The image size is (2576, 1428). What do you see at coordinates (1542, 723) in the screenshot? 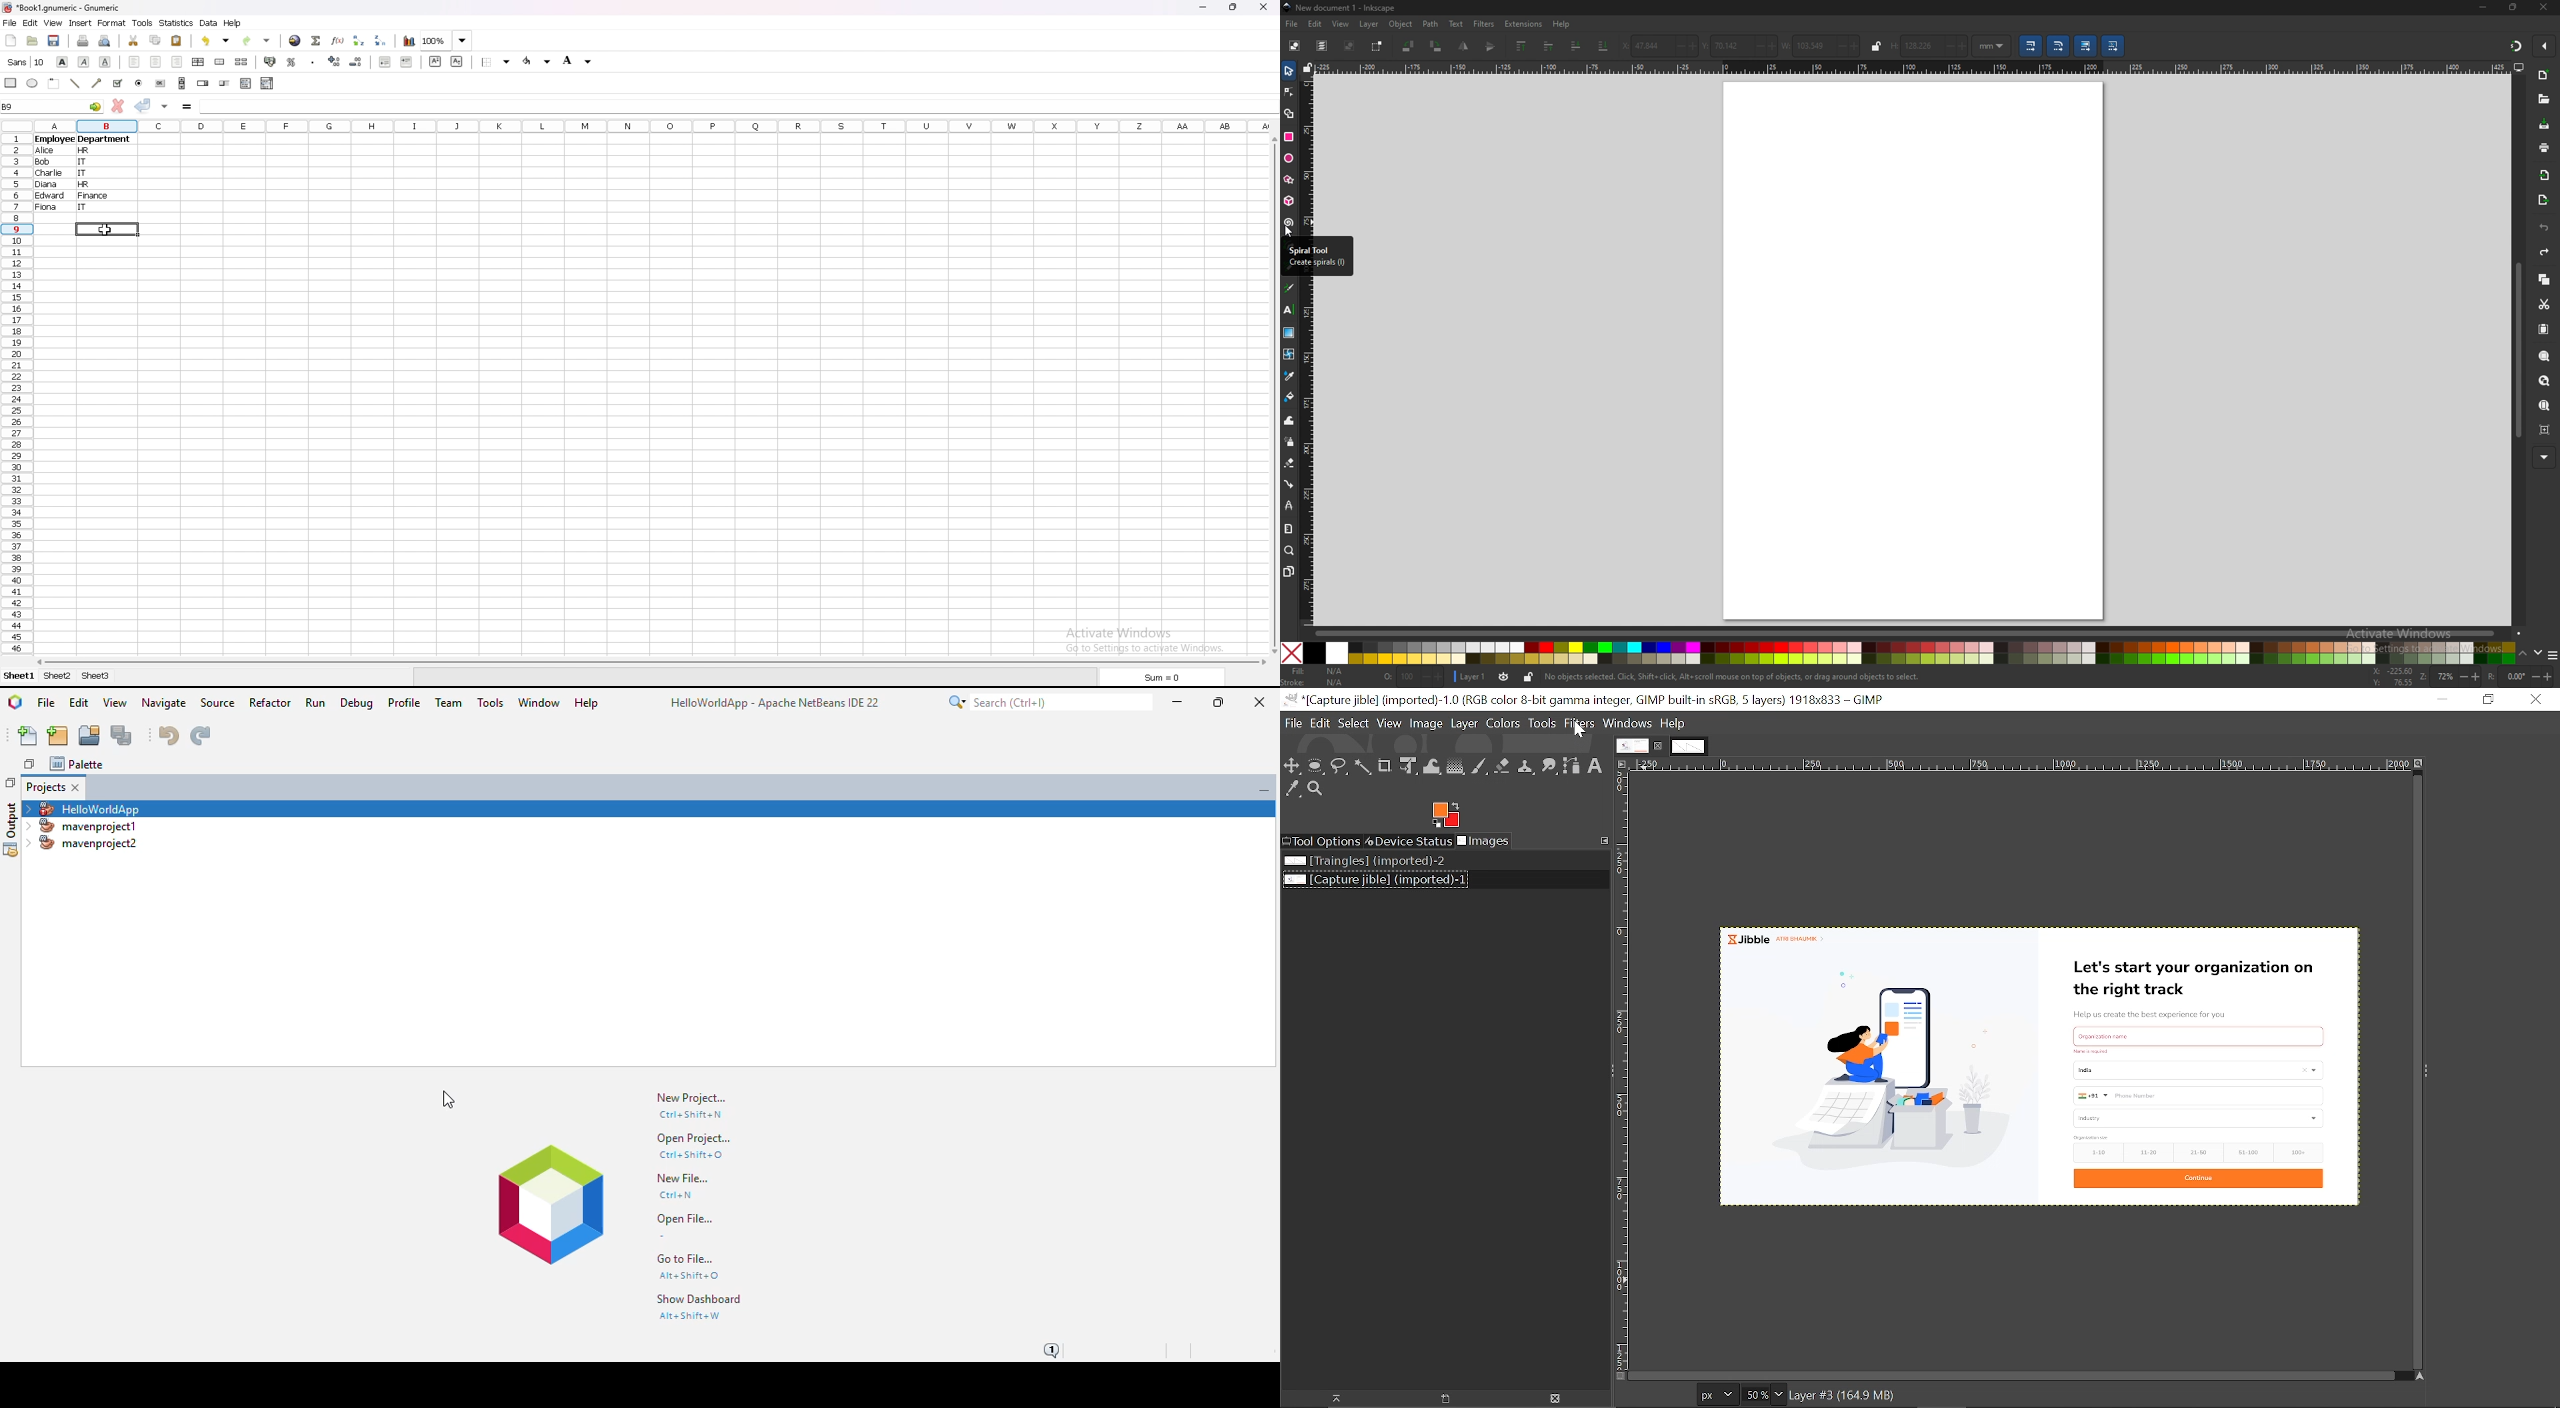
I see `Tools` at bounding box center [1542, 723].